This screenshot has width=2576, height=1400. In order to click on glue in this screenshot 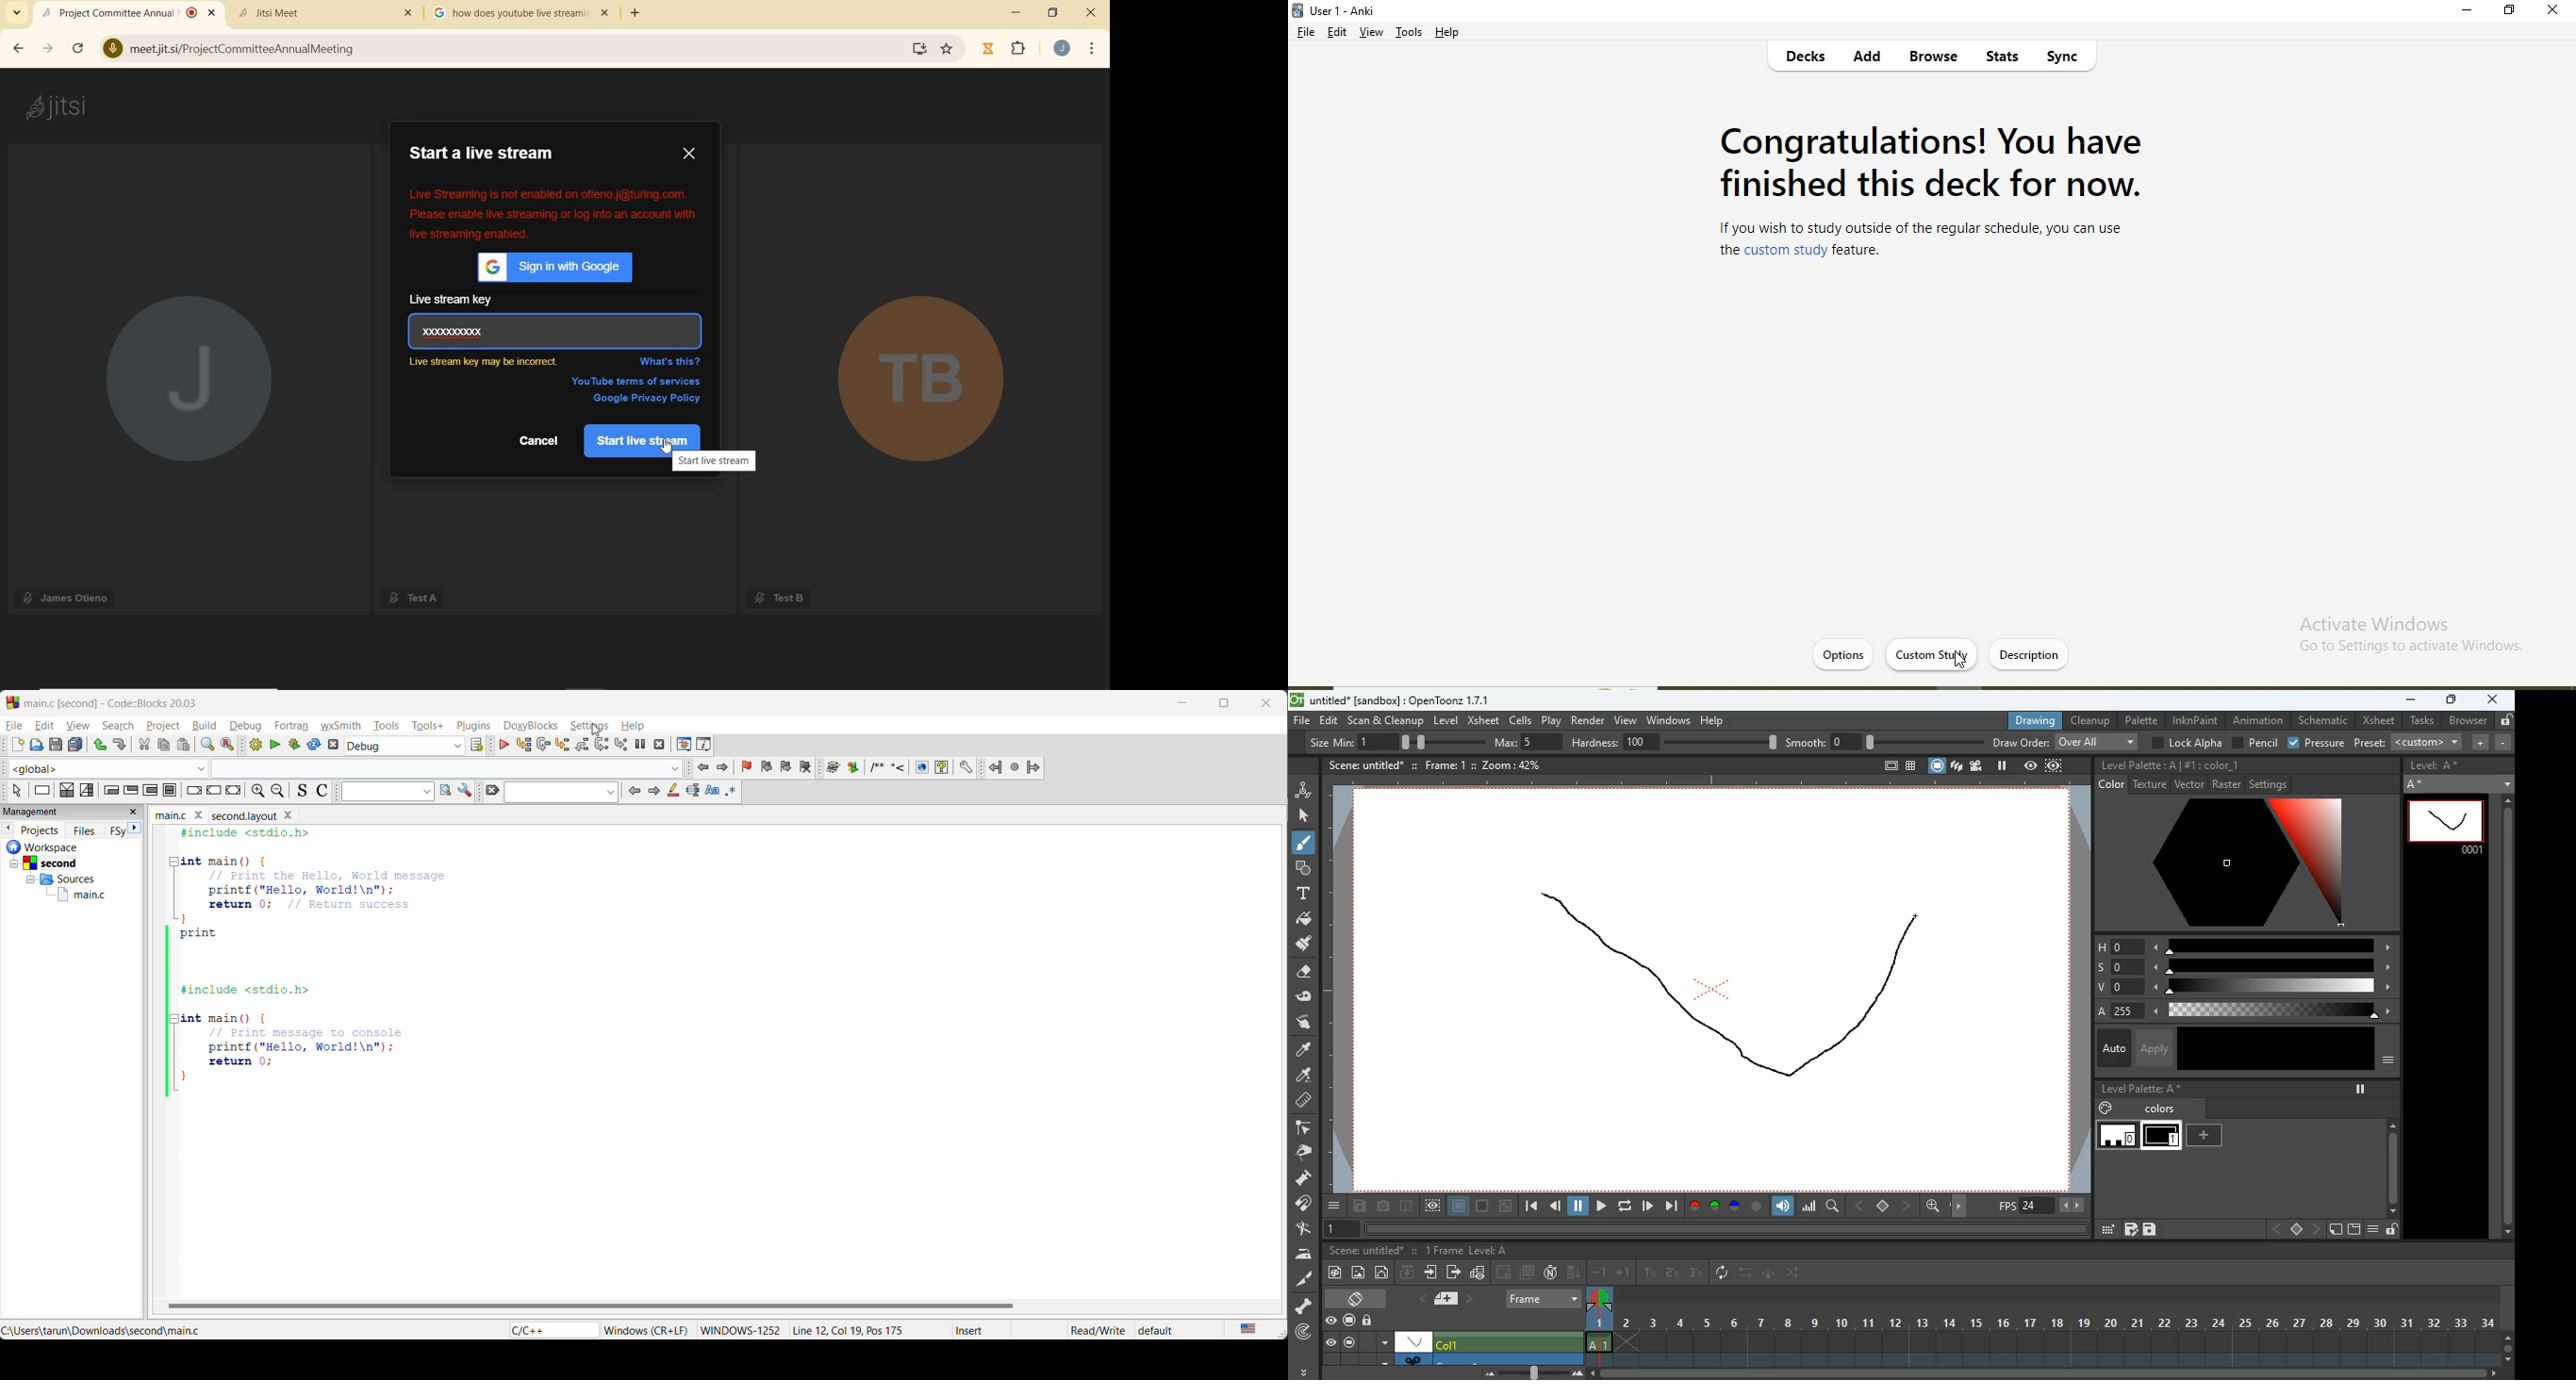, I will do `click(1304, 997)`.